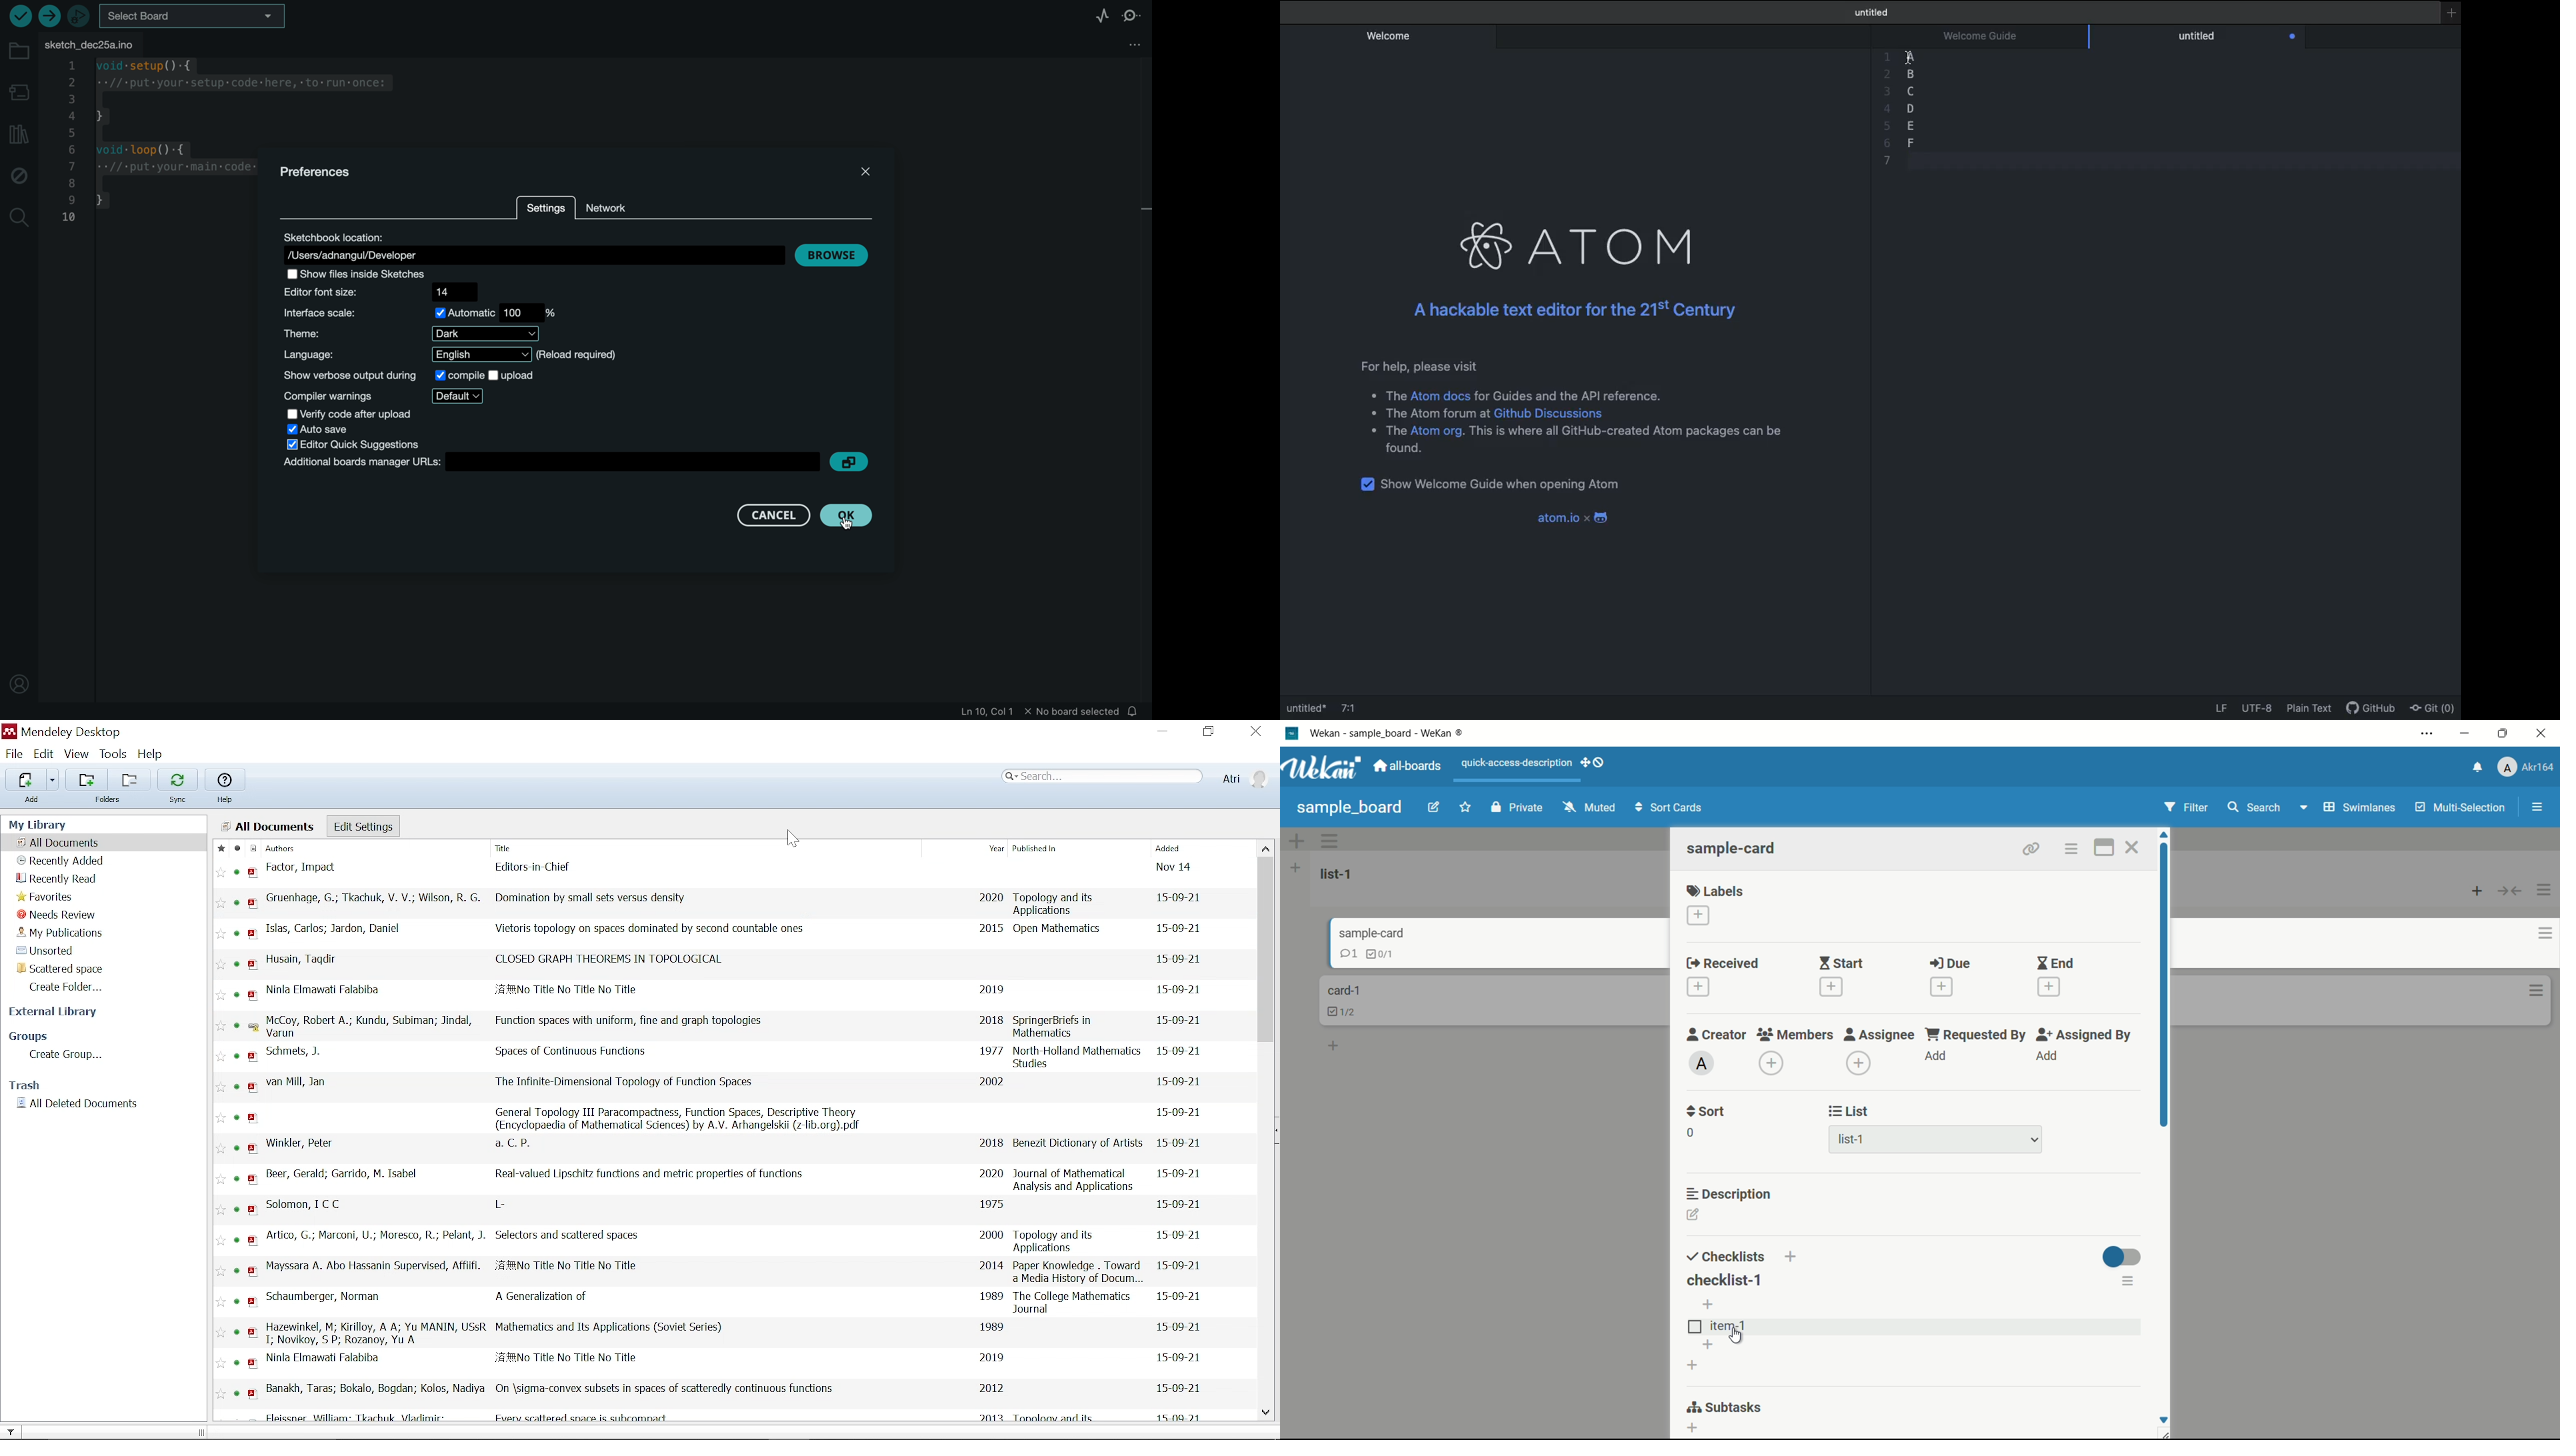  What do you see at coordinates (2293, 37) in the screenshot?
I see `Close` at bounding box center [2293, 37].